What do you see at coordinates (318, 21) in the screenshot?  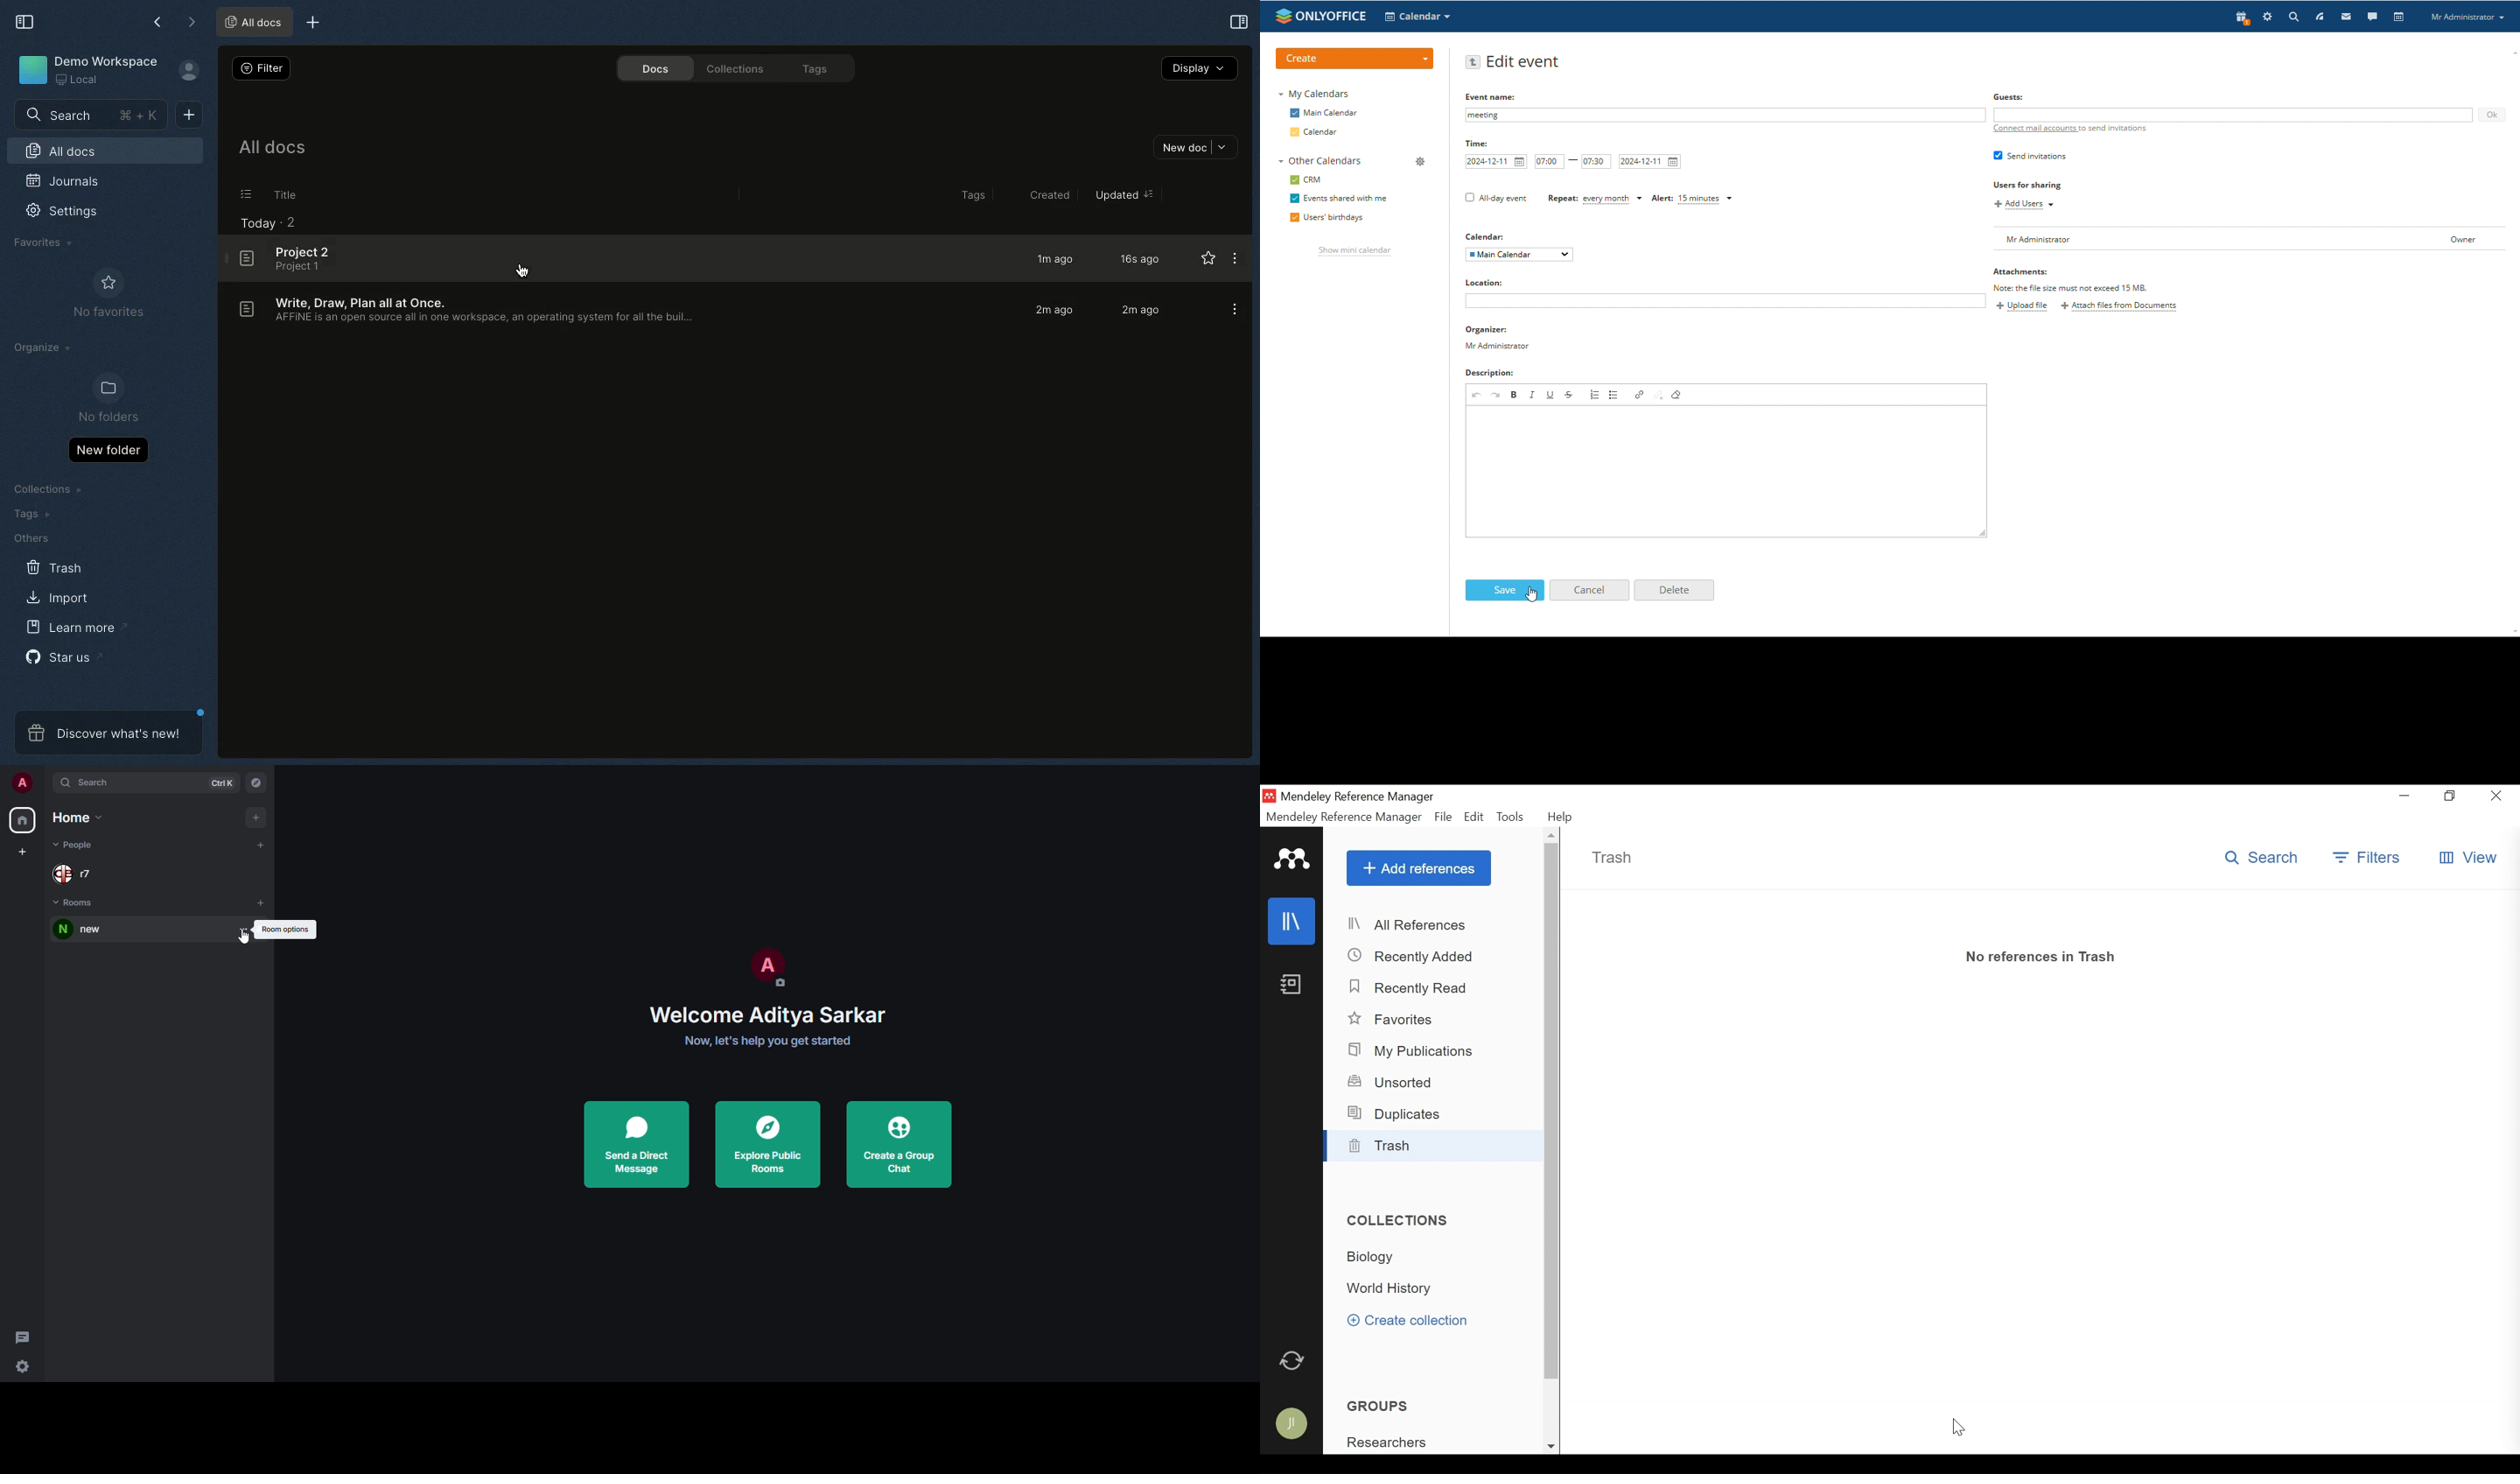 I see `New tab` at bounding box center [318, 21].